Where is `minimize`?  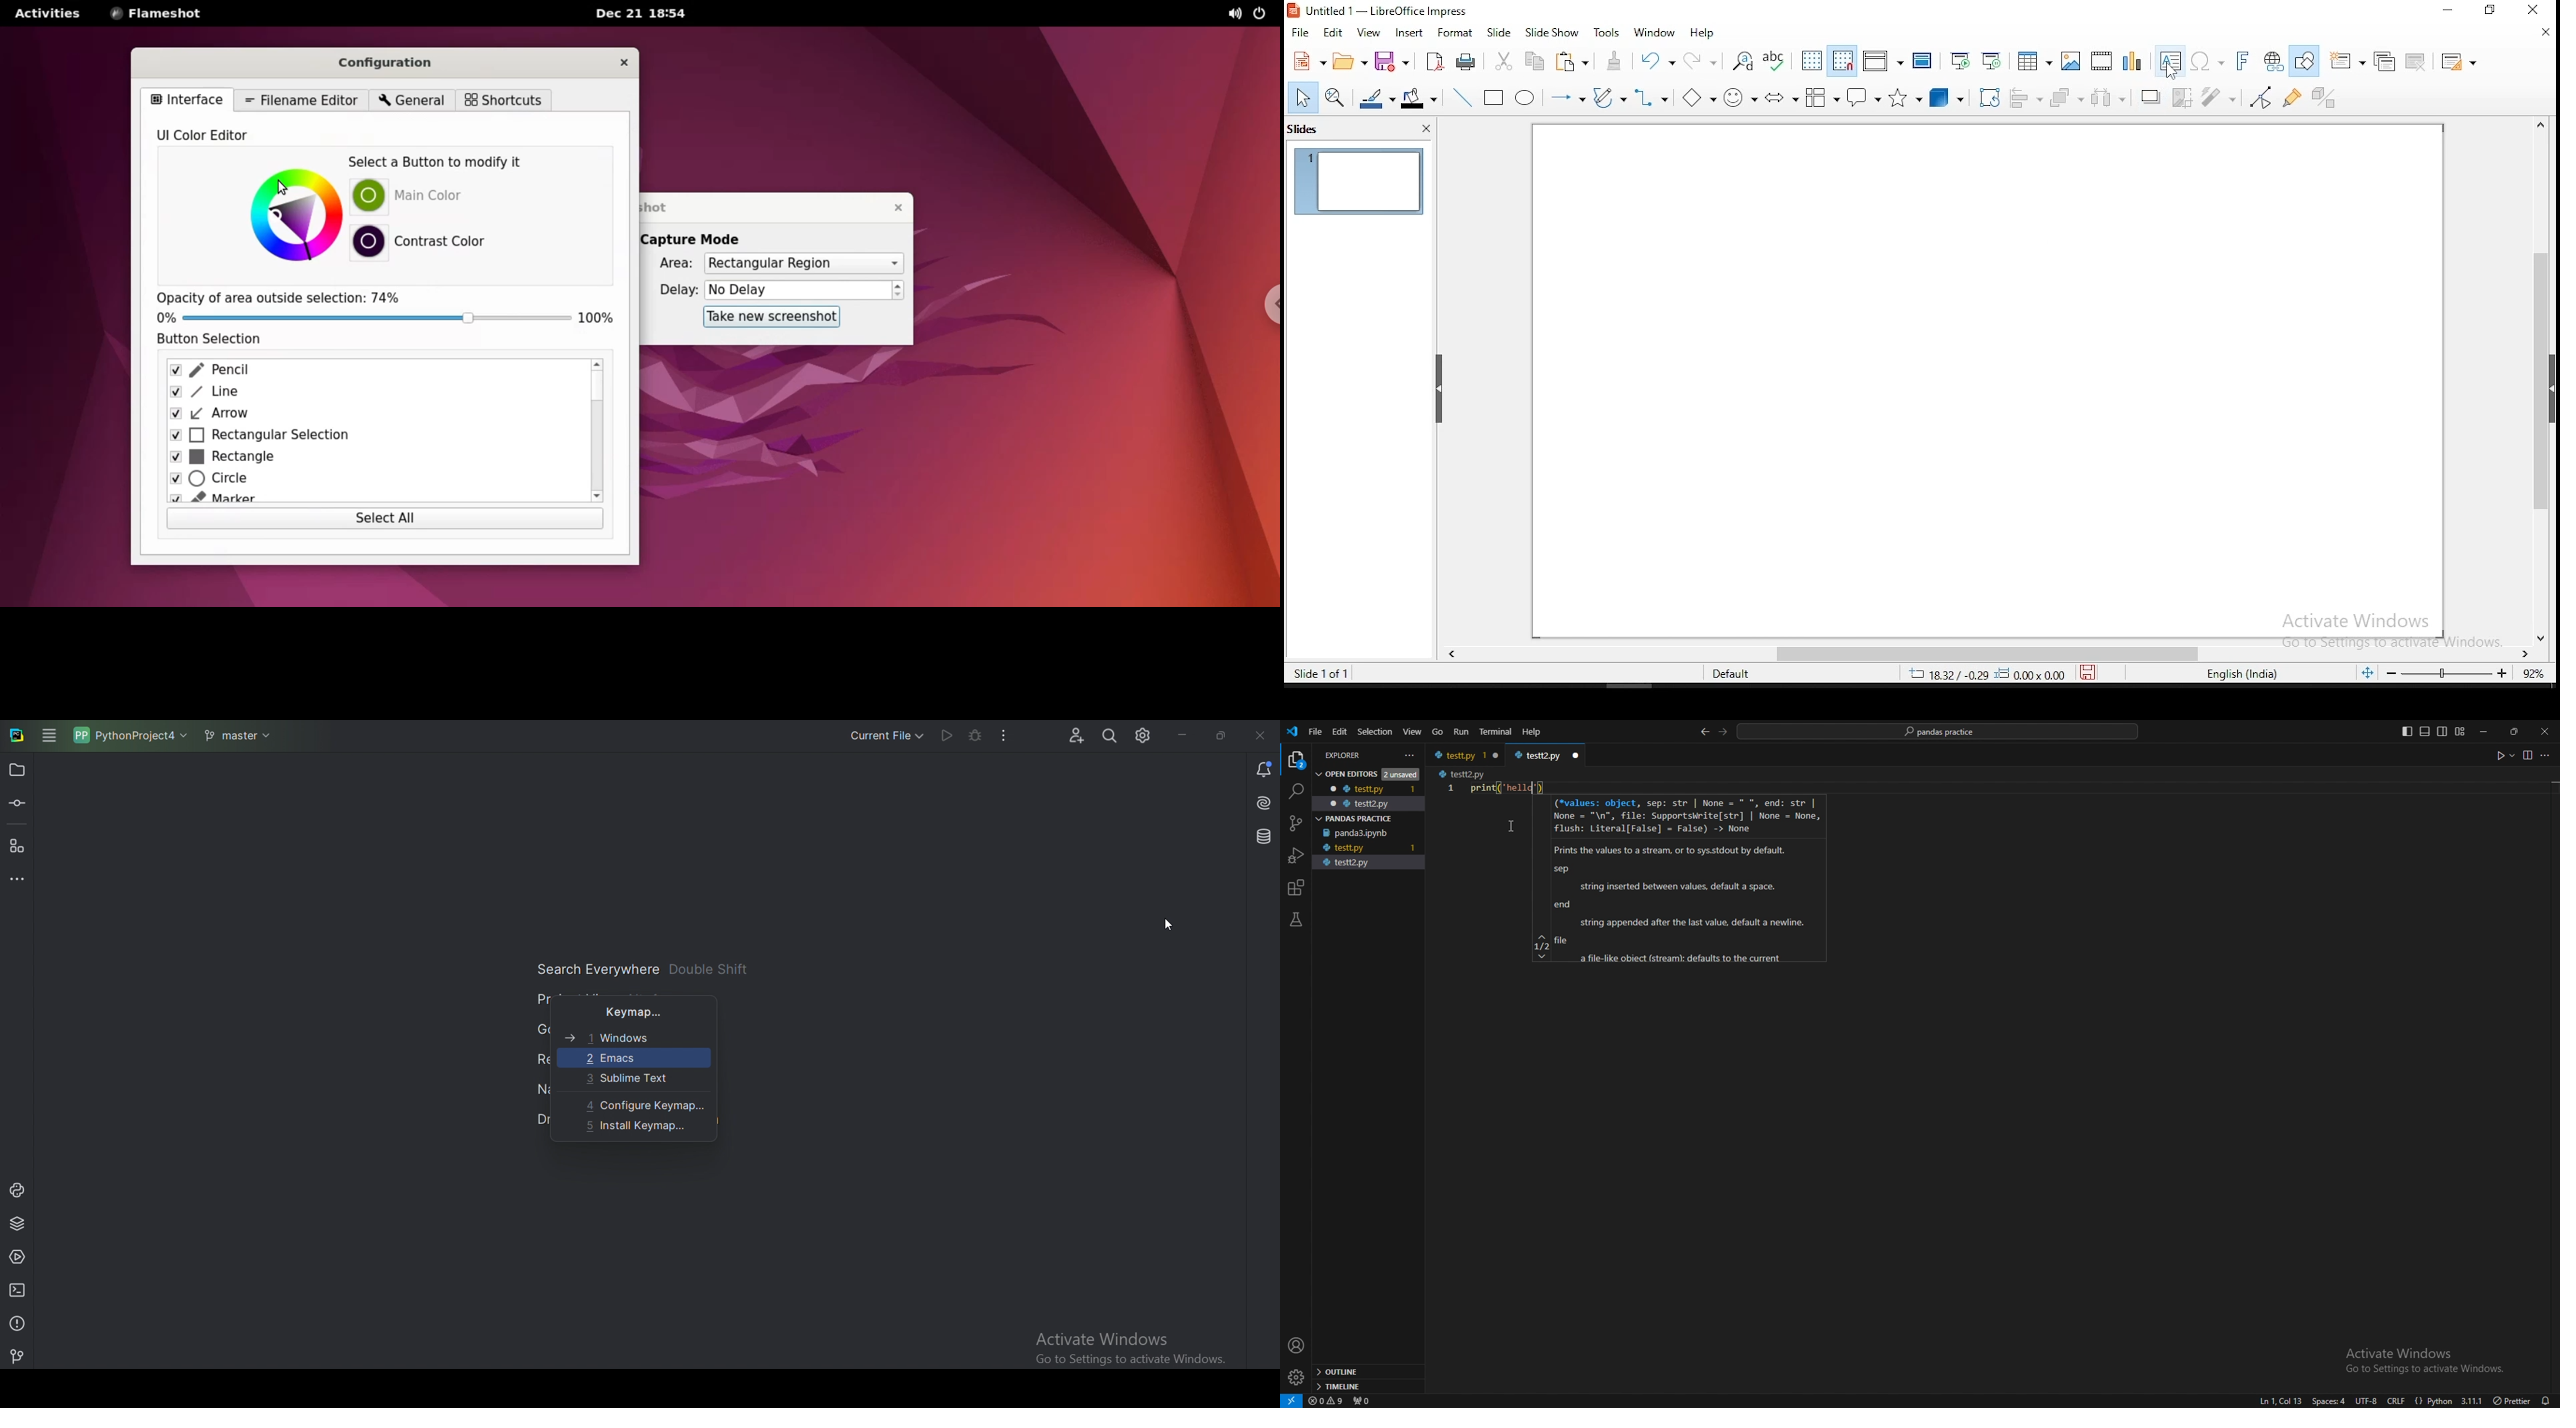
minimize is located at coordinates (2487, 732).